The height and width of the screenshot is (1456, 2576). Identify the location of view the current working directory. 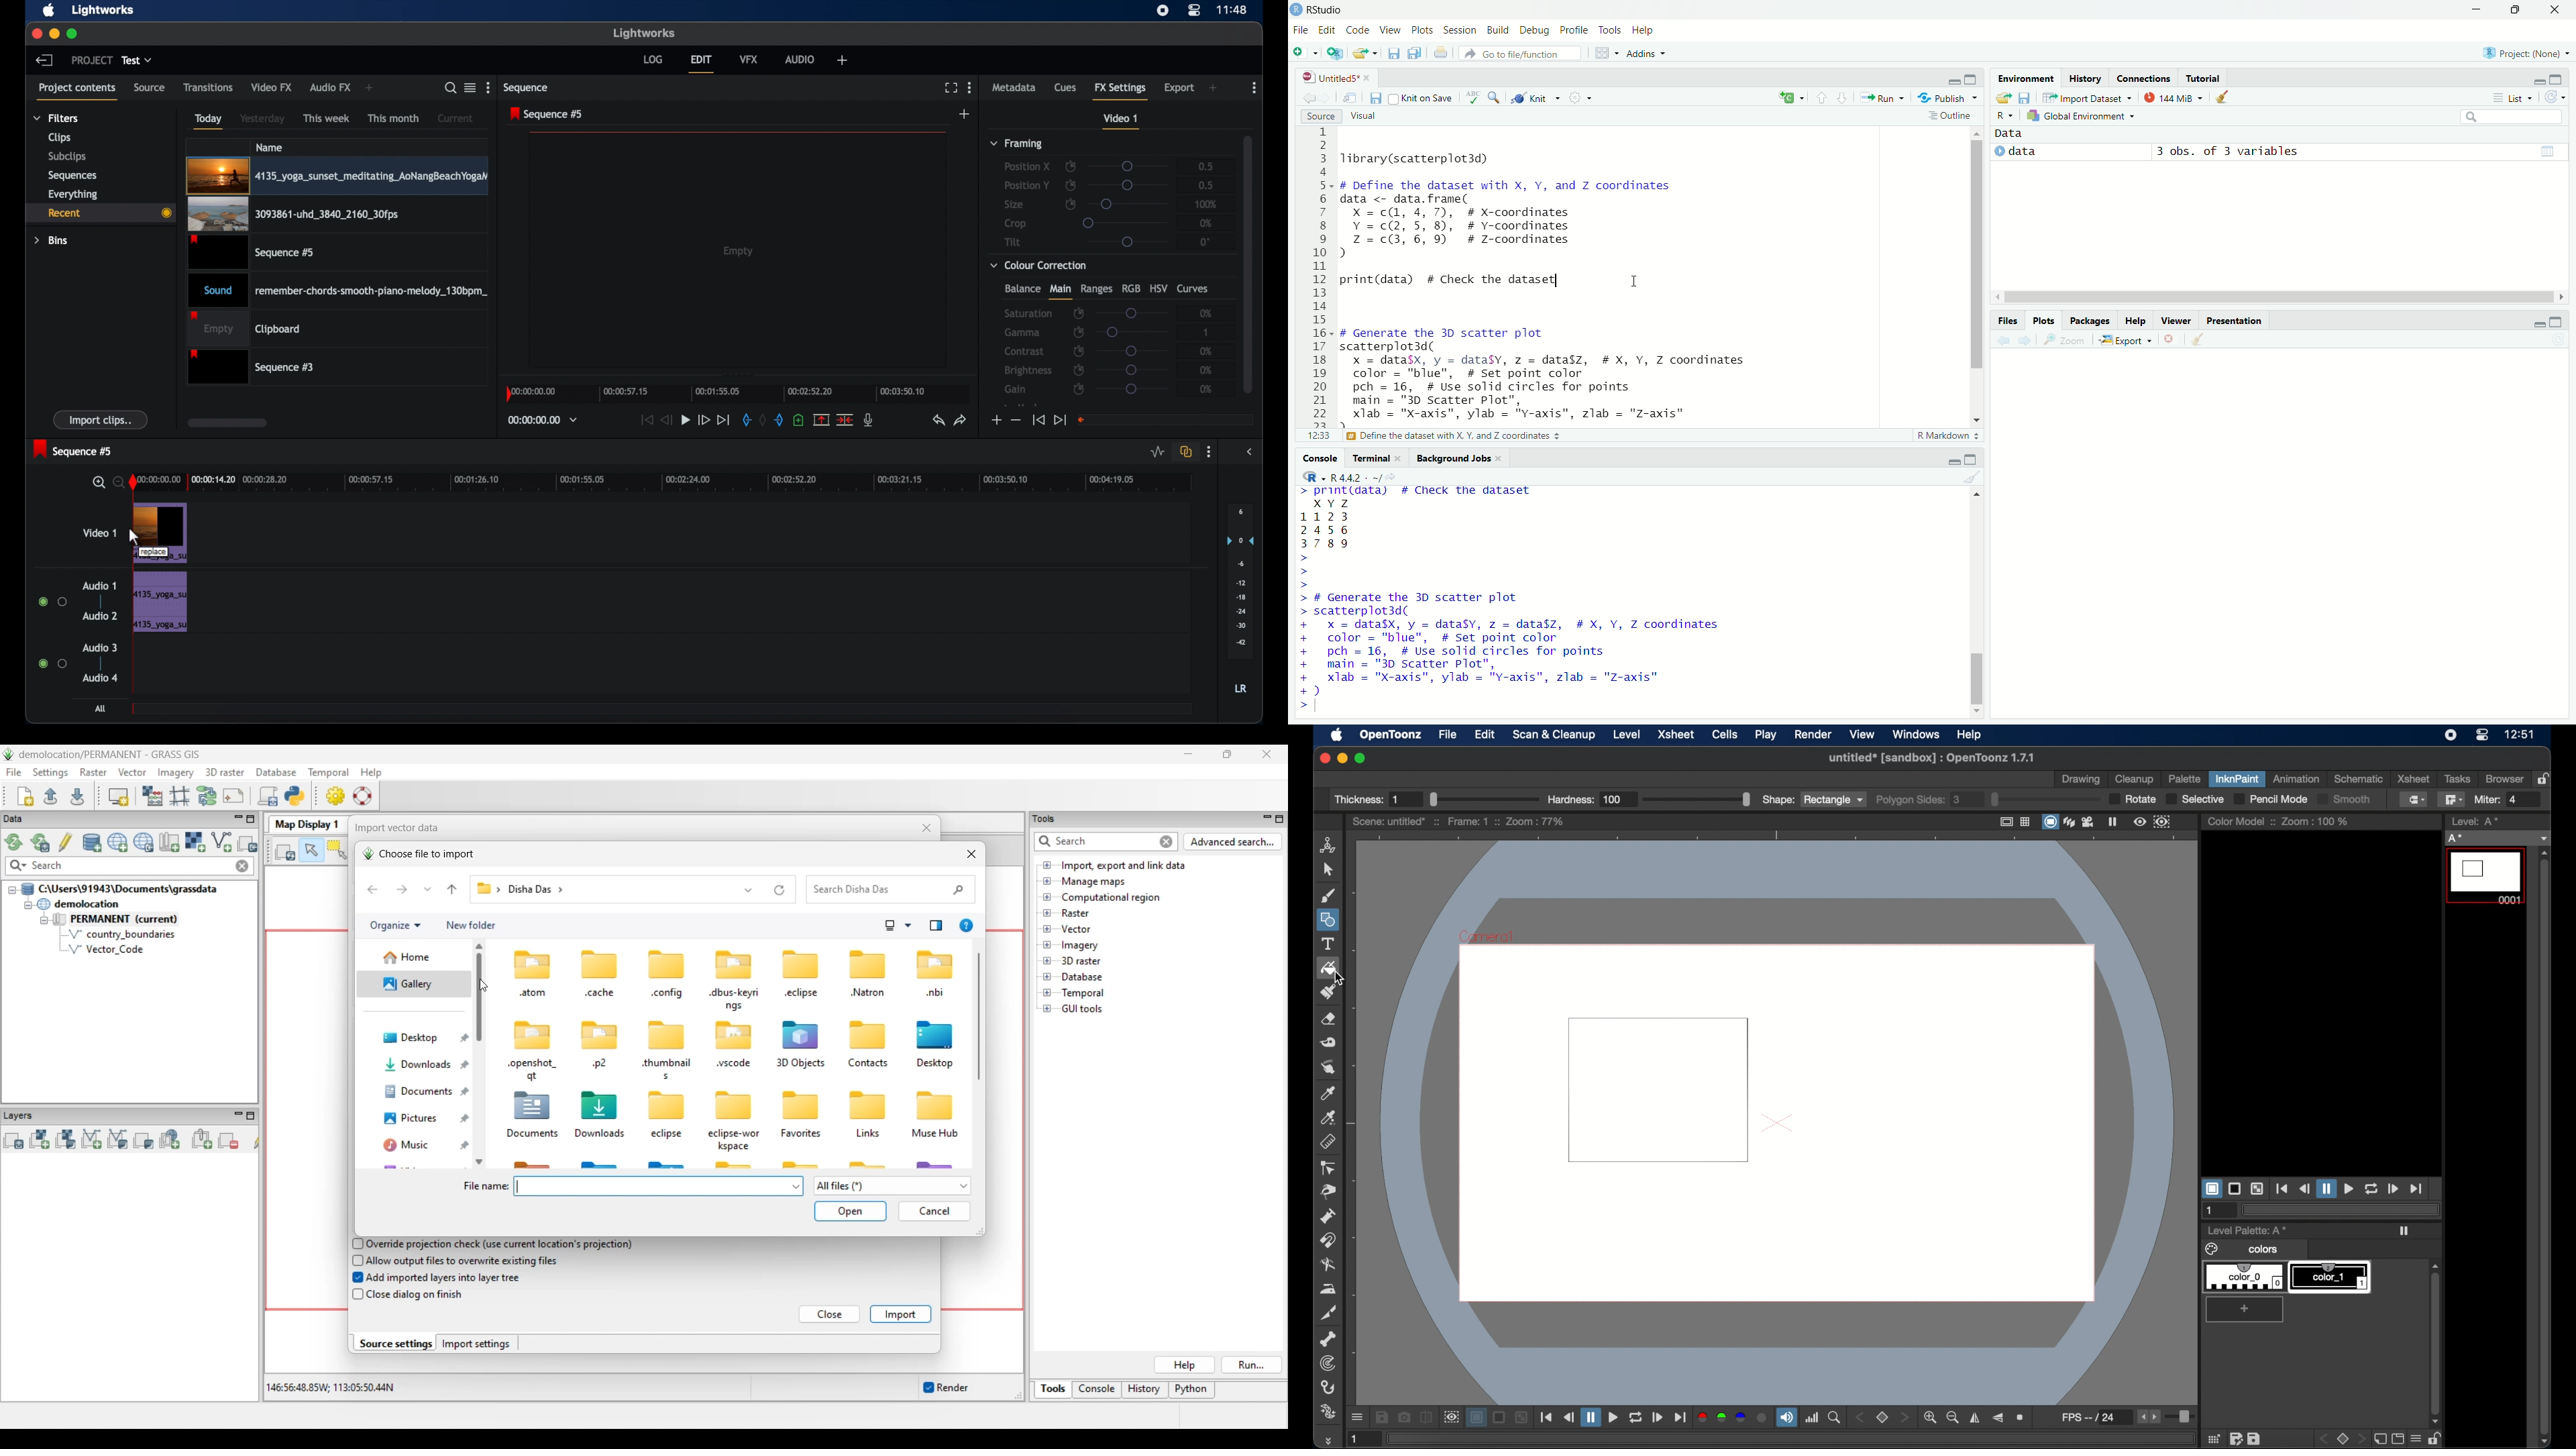
(1399, 477).